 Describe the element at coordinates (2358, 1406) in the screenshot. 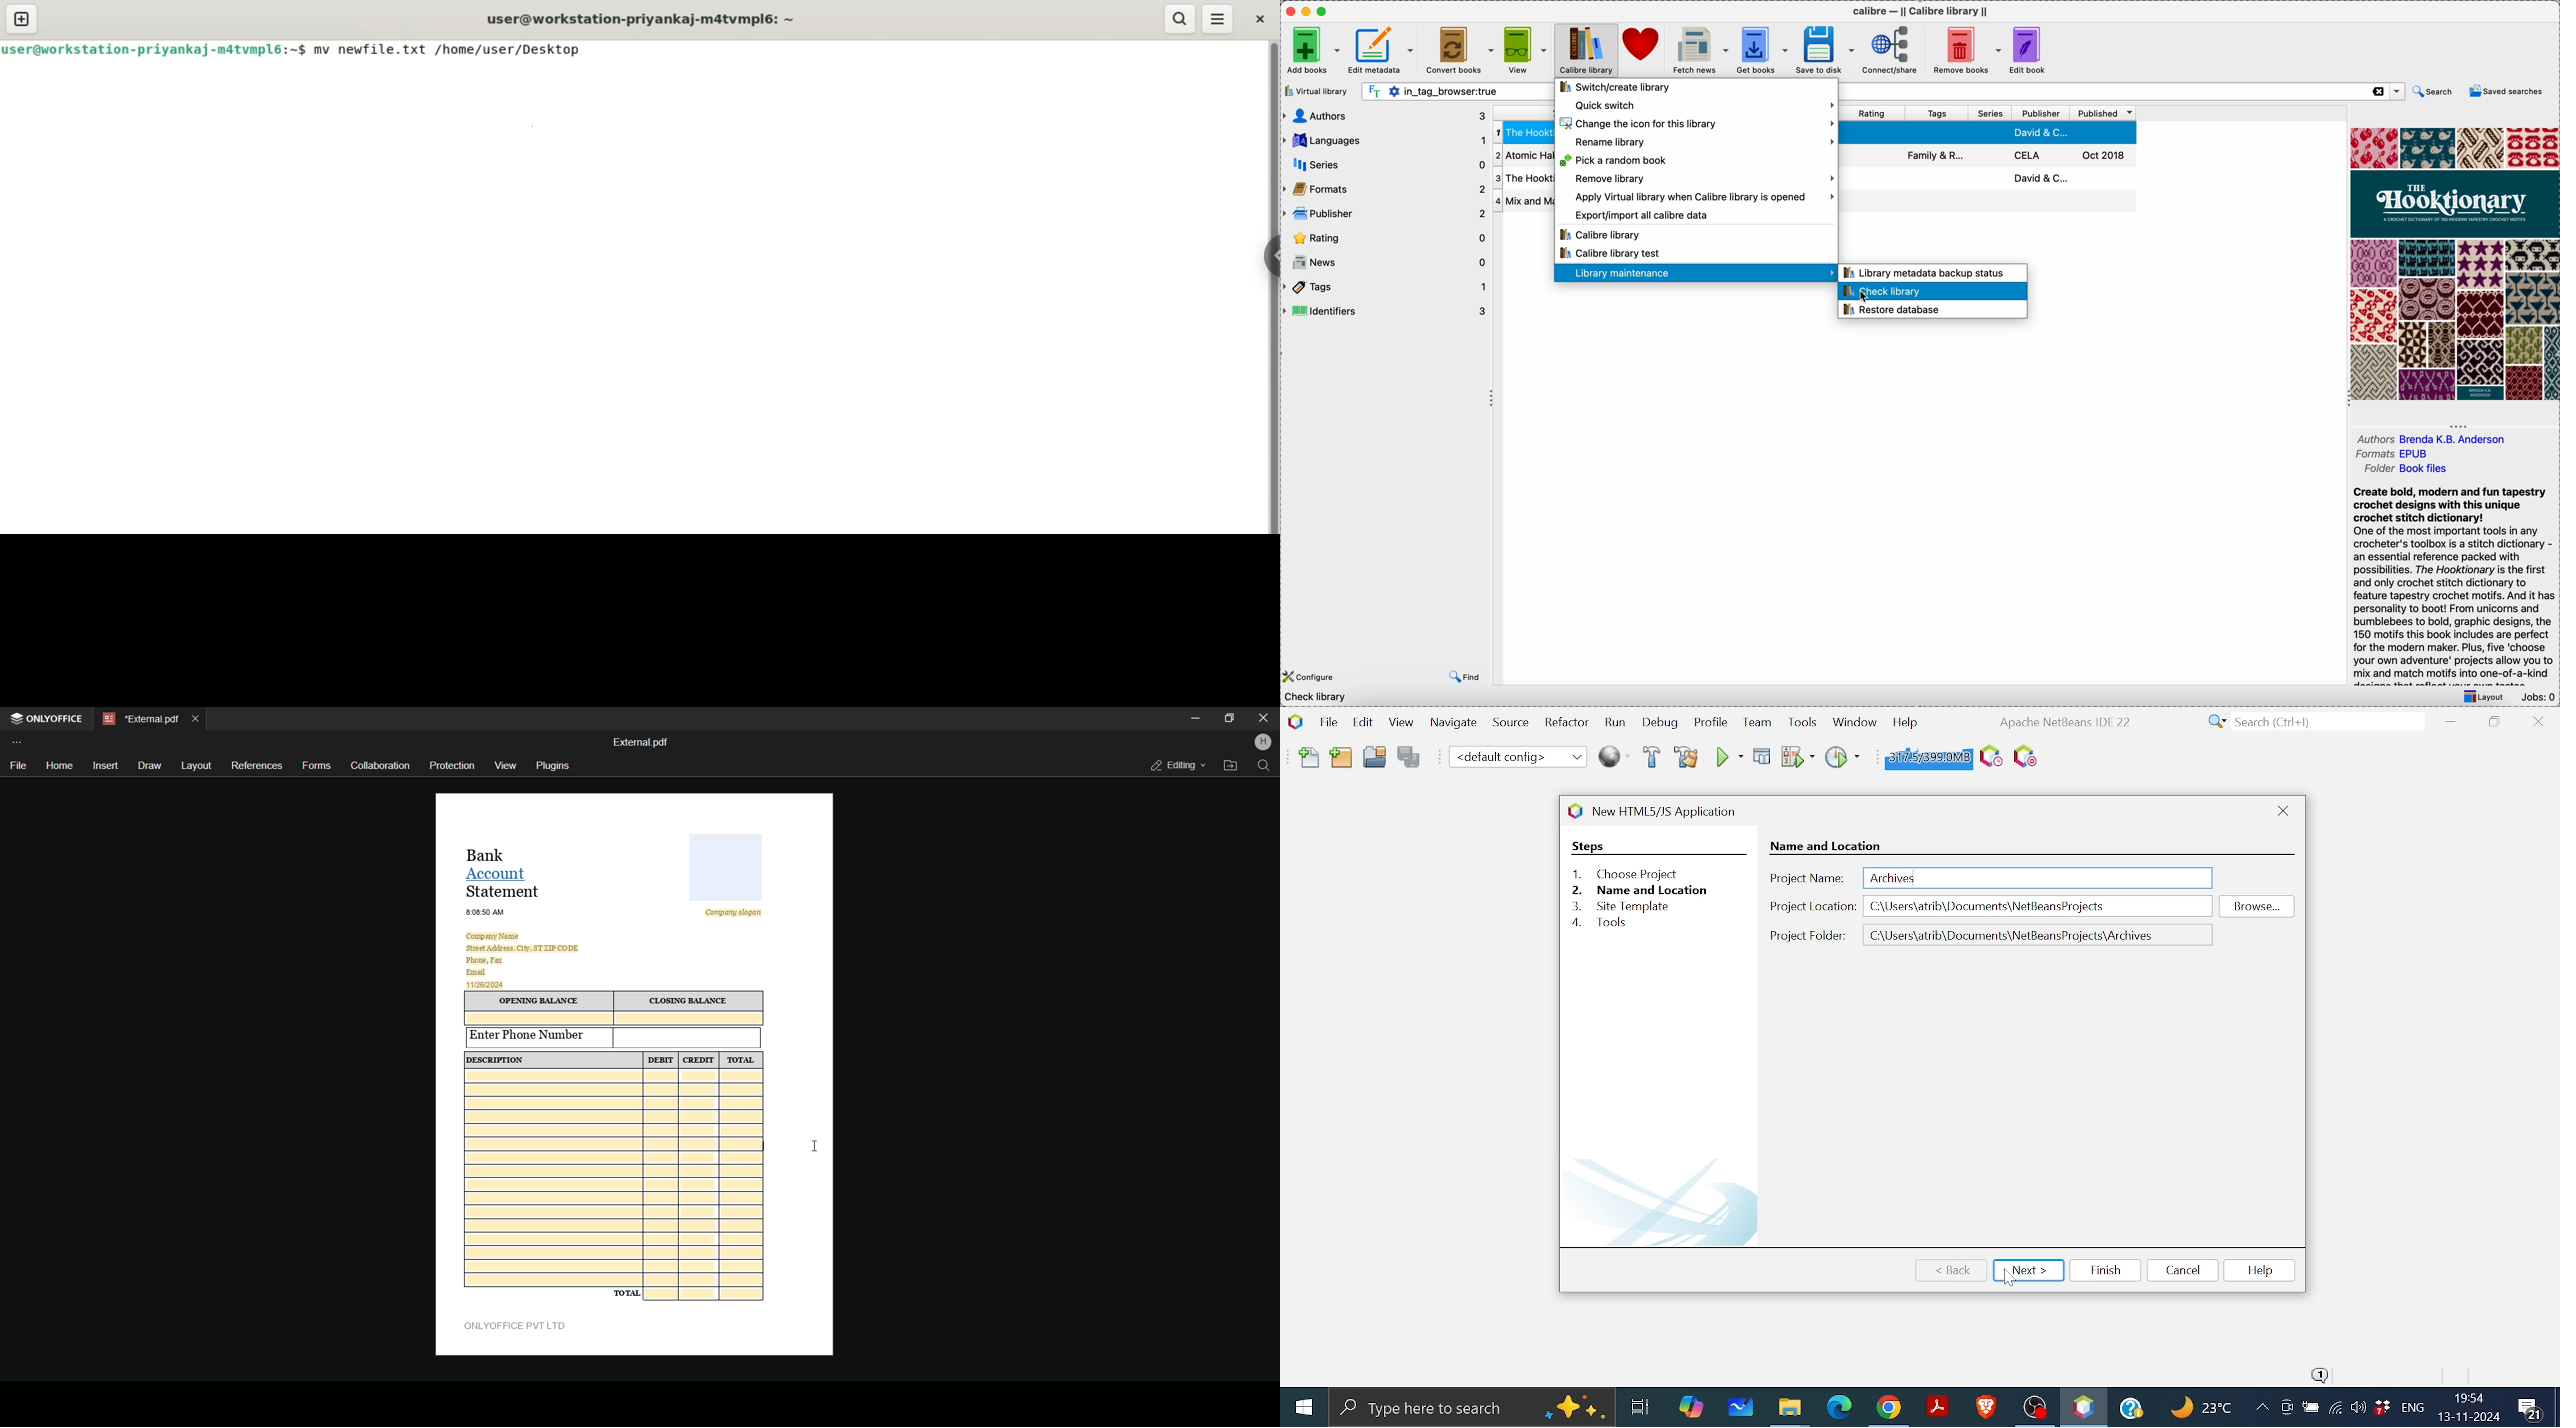

I see `` at that location.